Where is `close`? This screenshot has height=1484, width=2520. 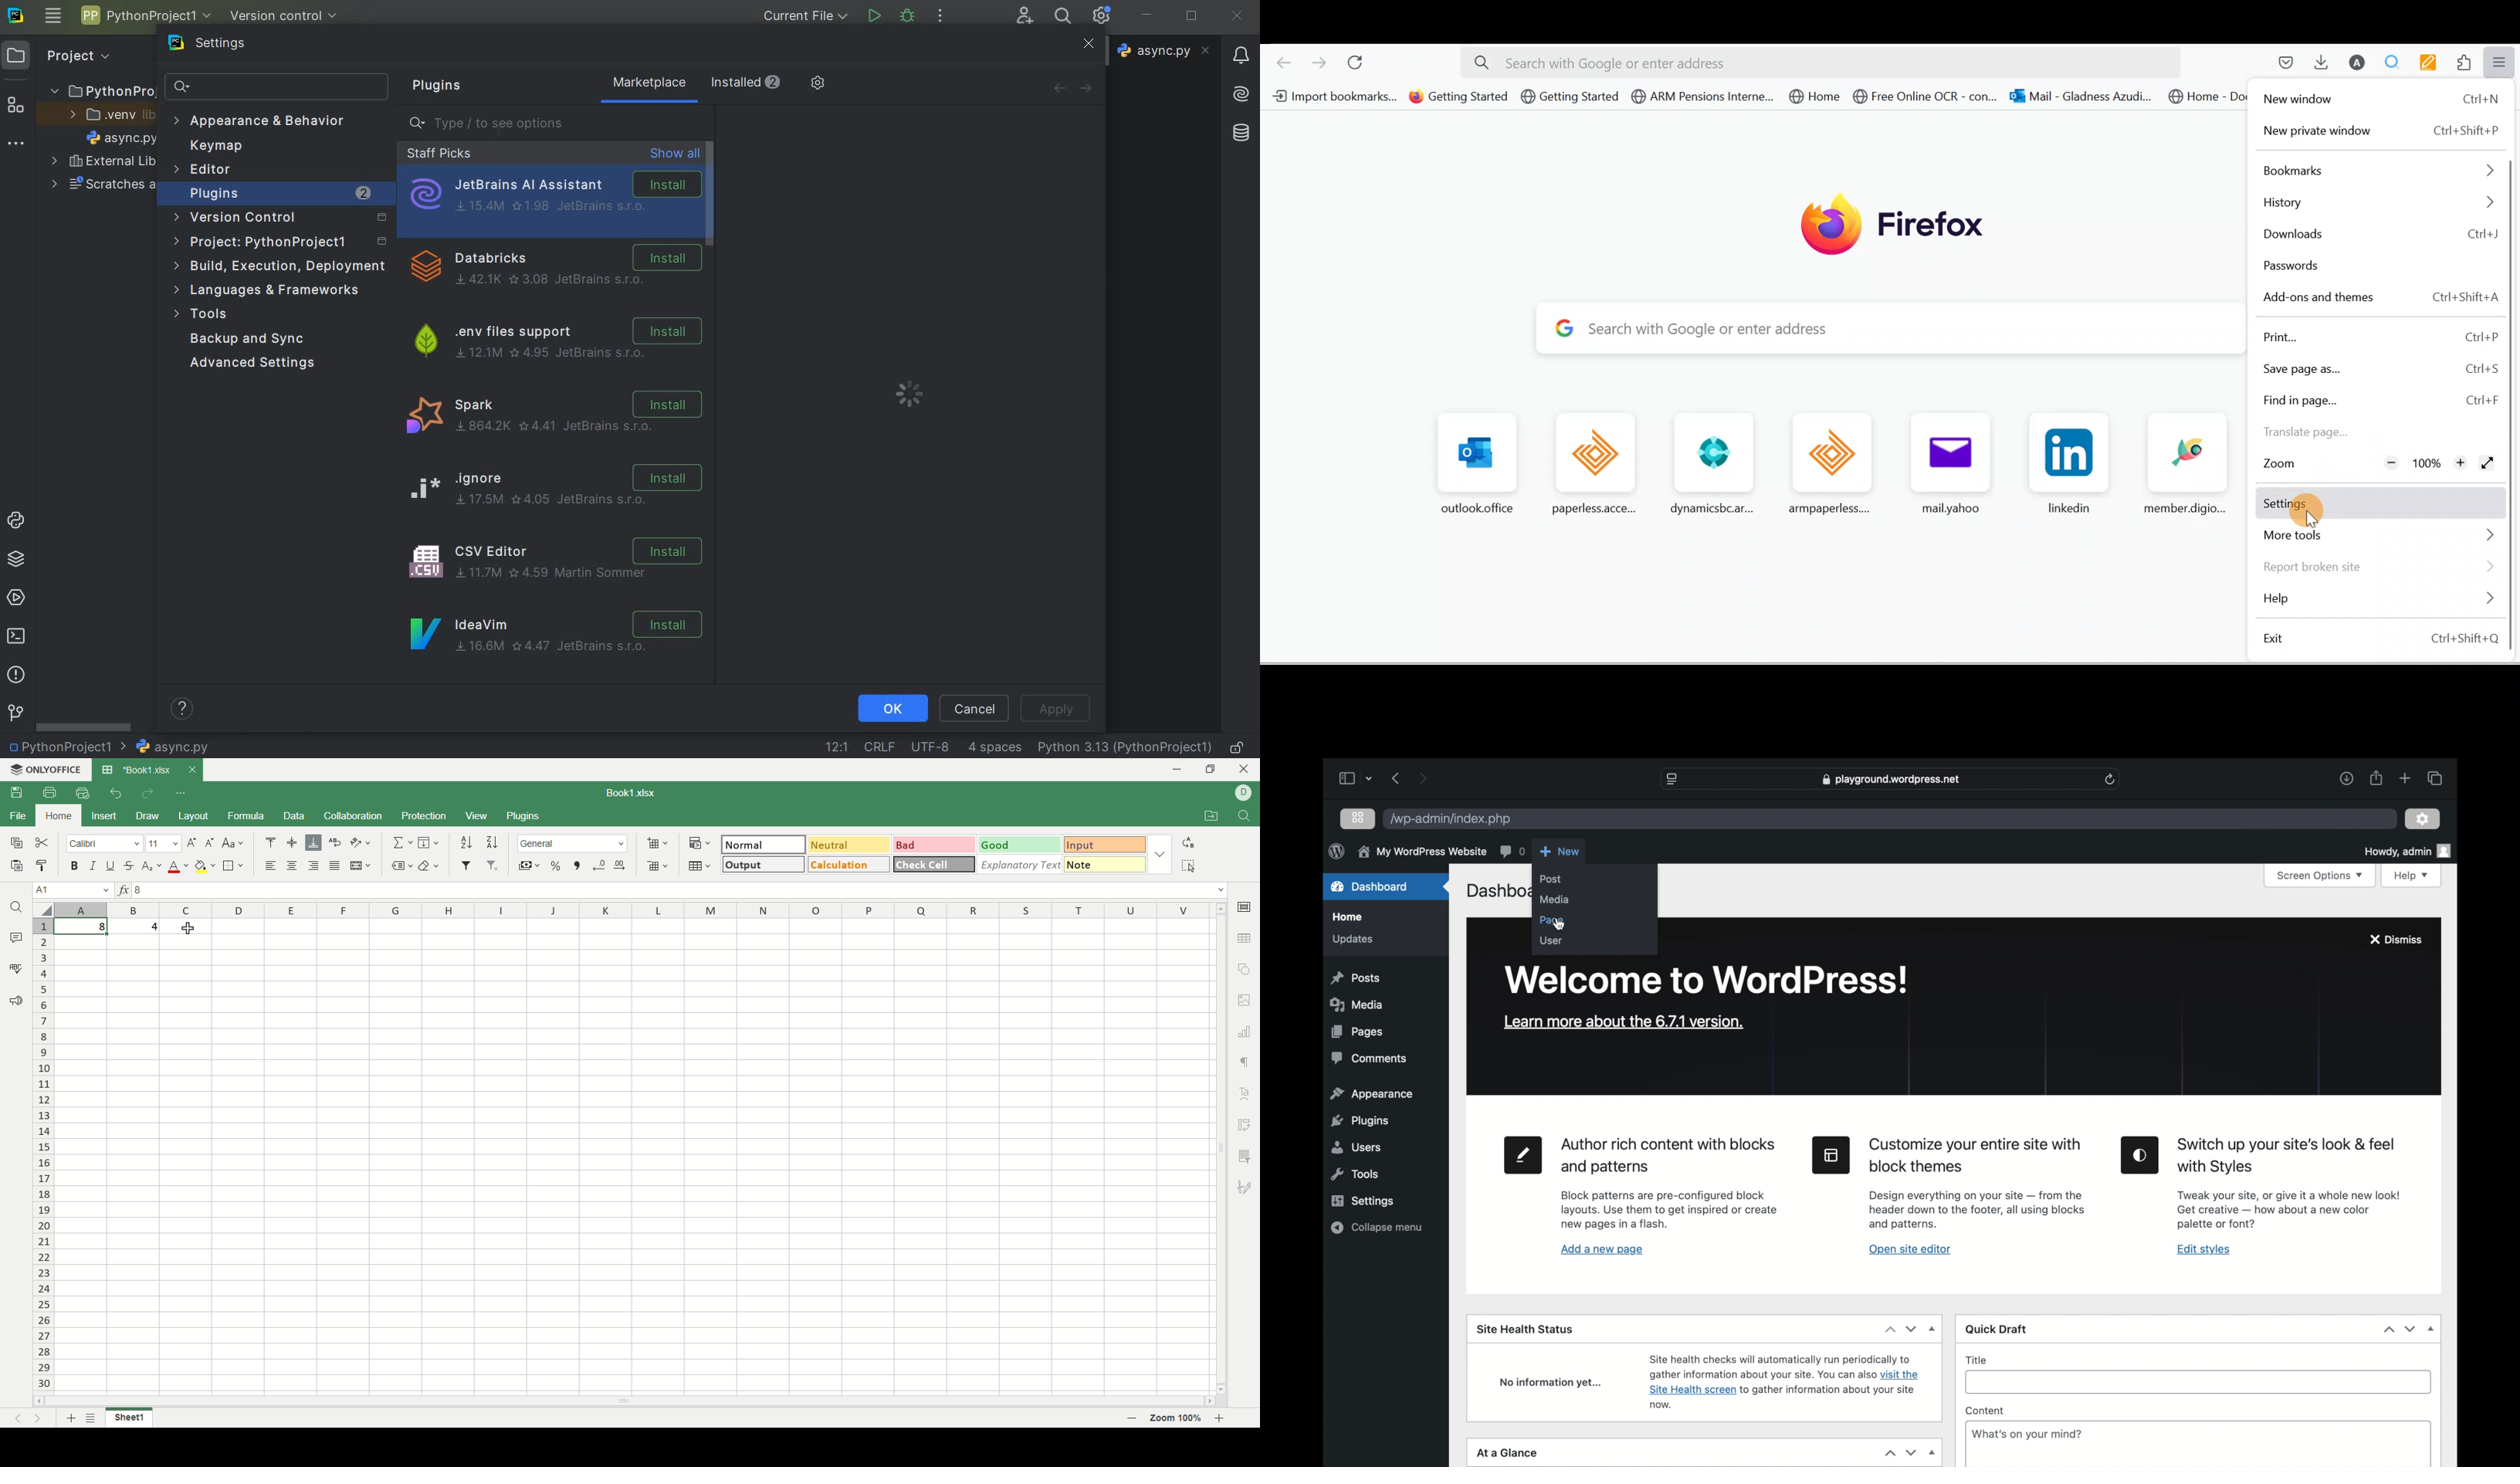
close is located at coordinates (192, 770).